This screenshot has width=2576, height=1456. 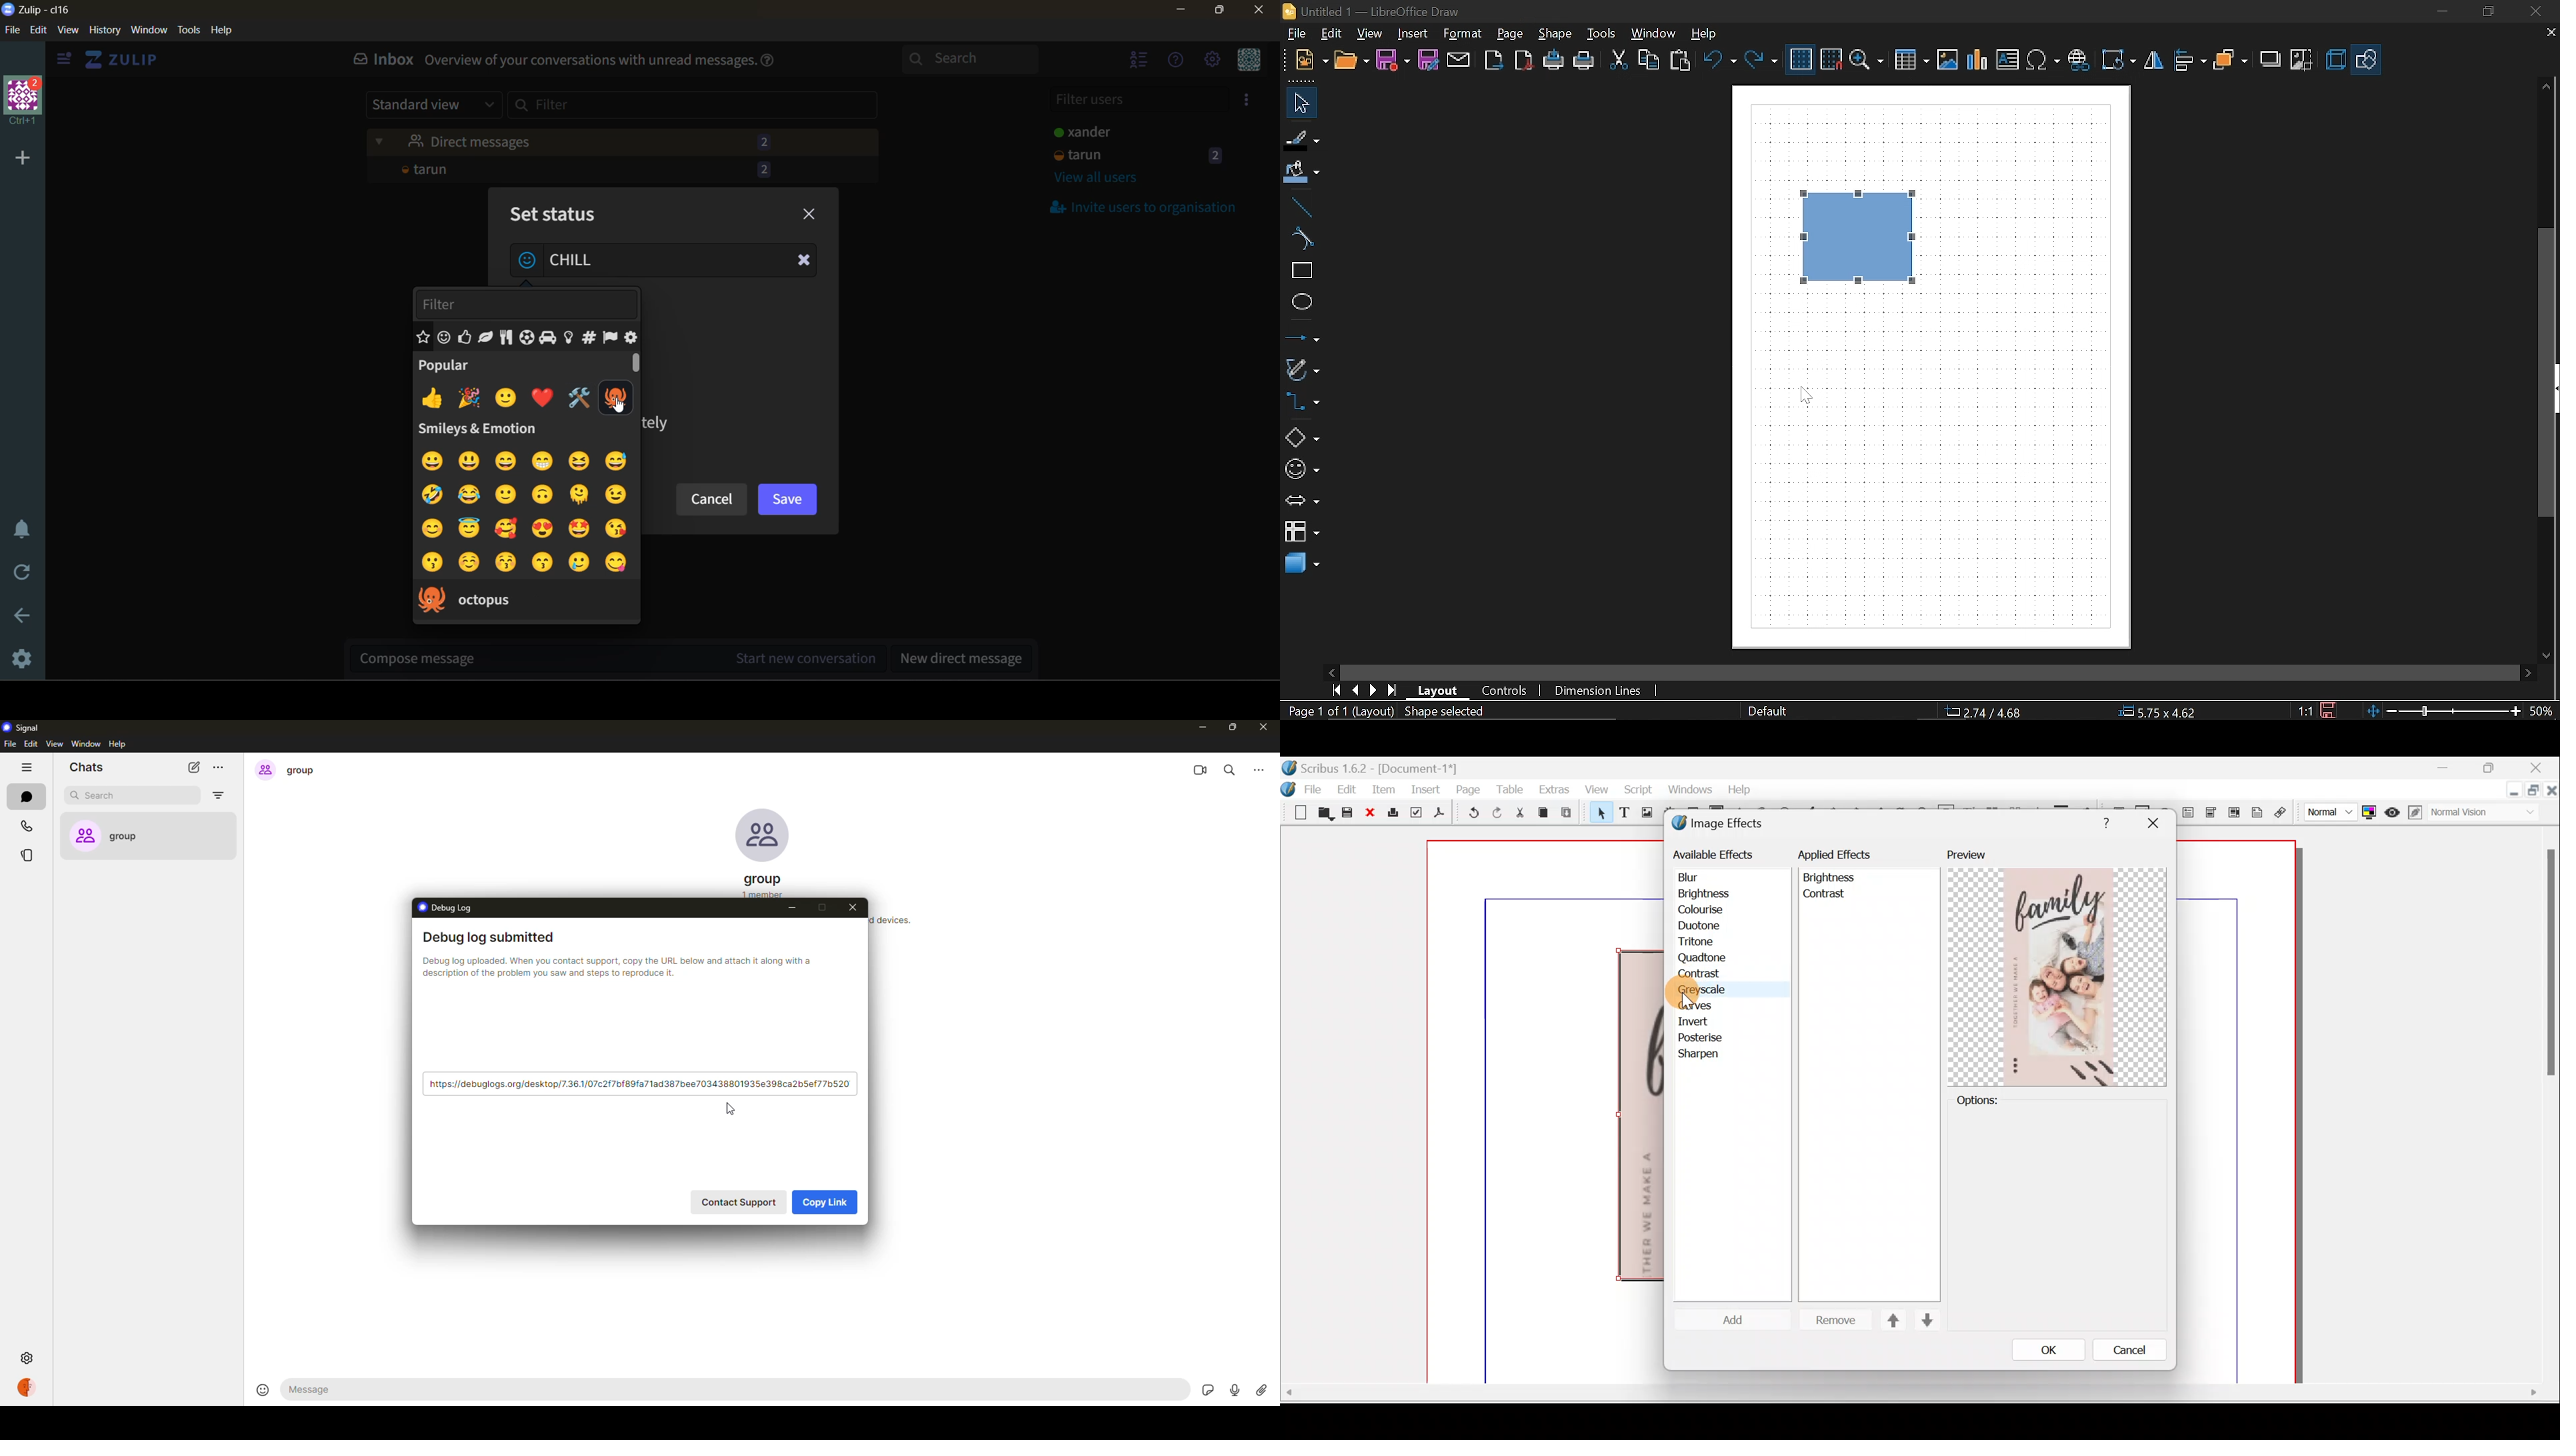 What do you see at coordinates (471, 399) in the screenshot?
I see `emoji` at bounding box center [471, 399].